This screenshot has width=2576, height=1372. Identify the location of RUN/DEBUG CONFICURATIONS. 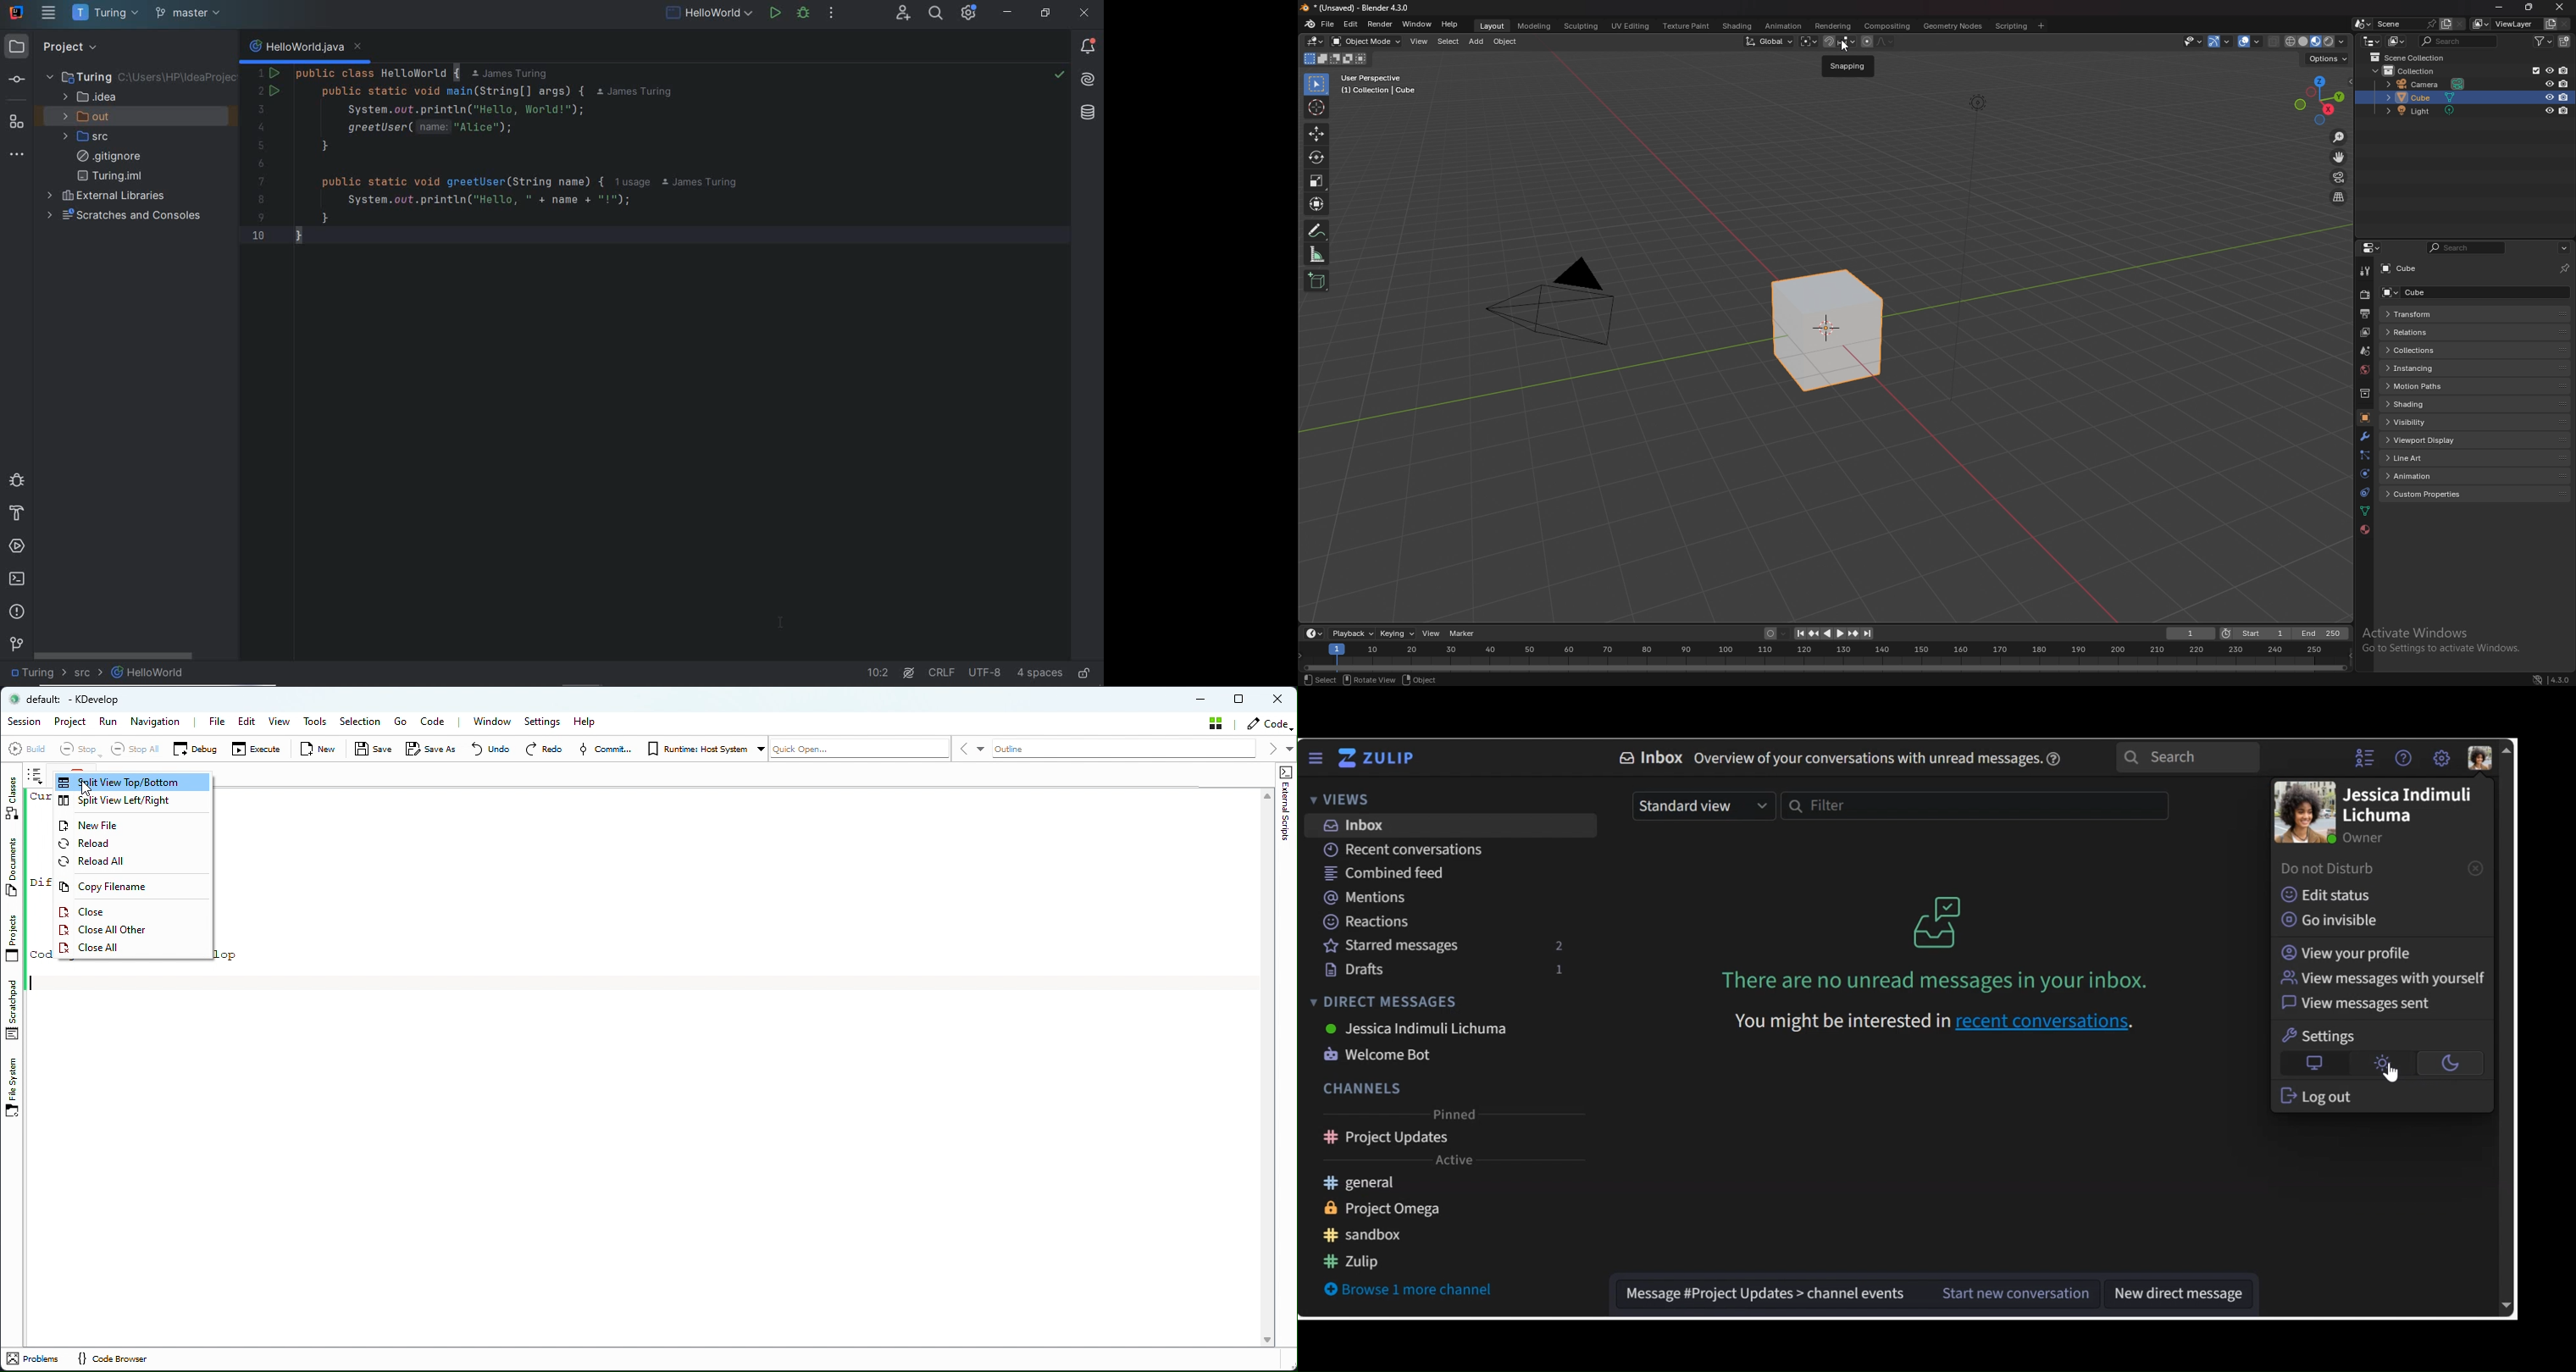
(710, 12).